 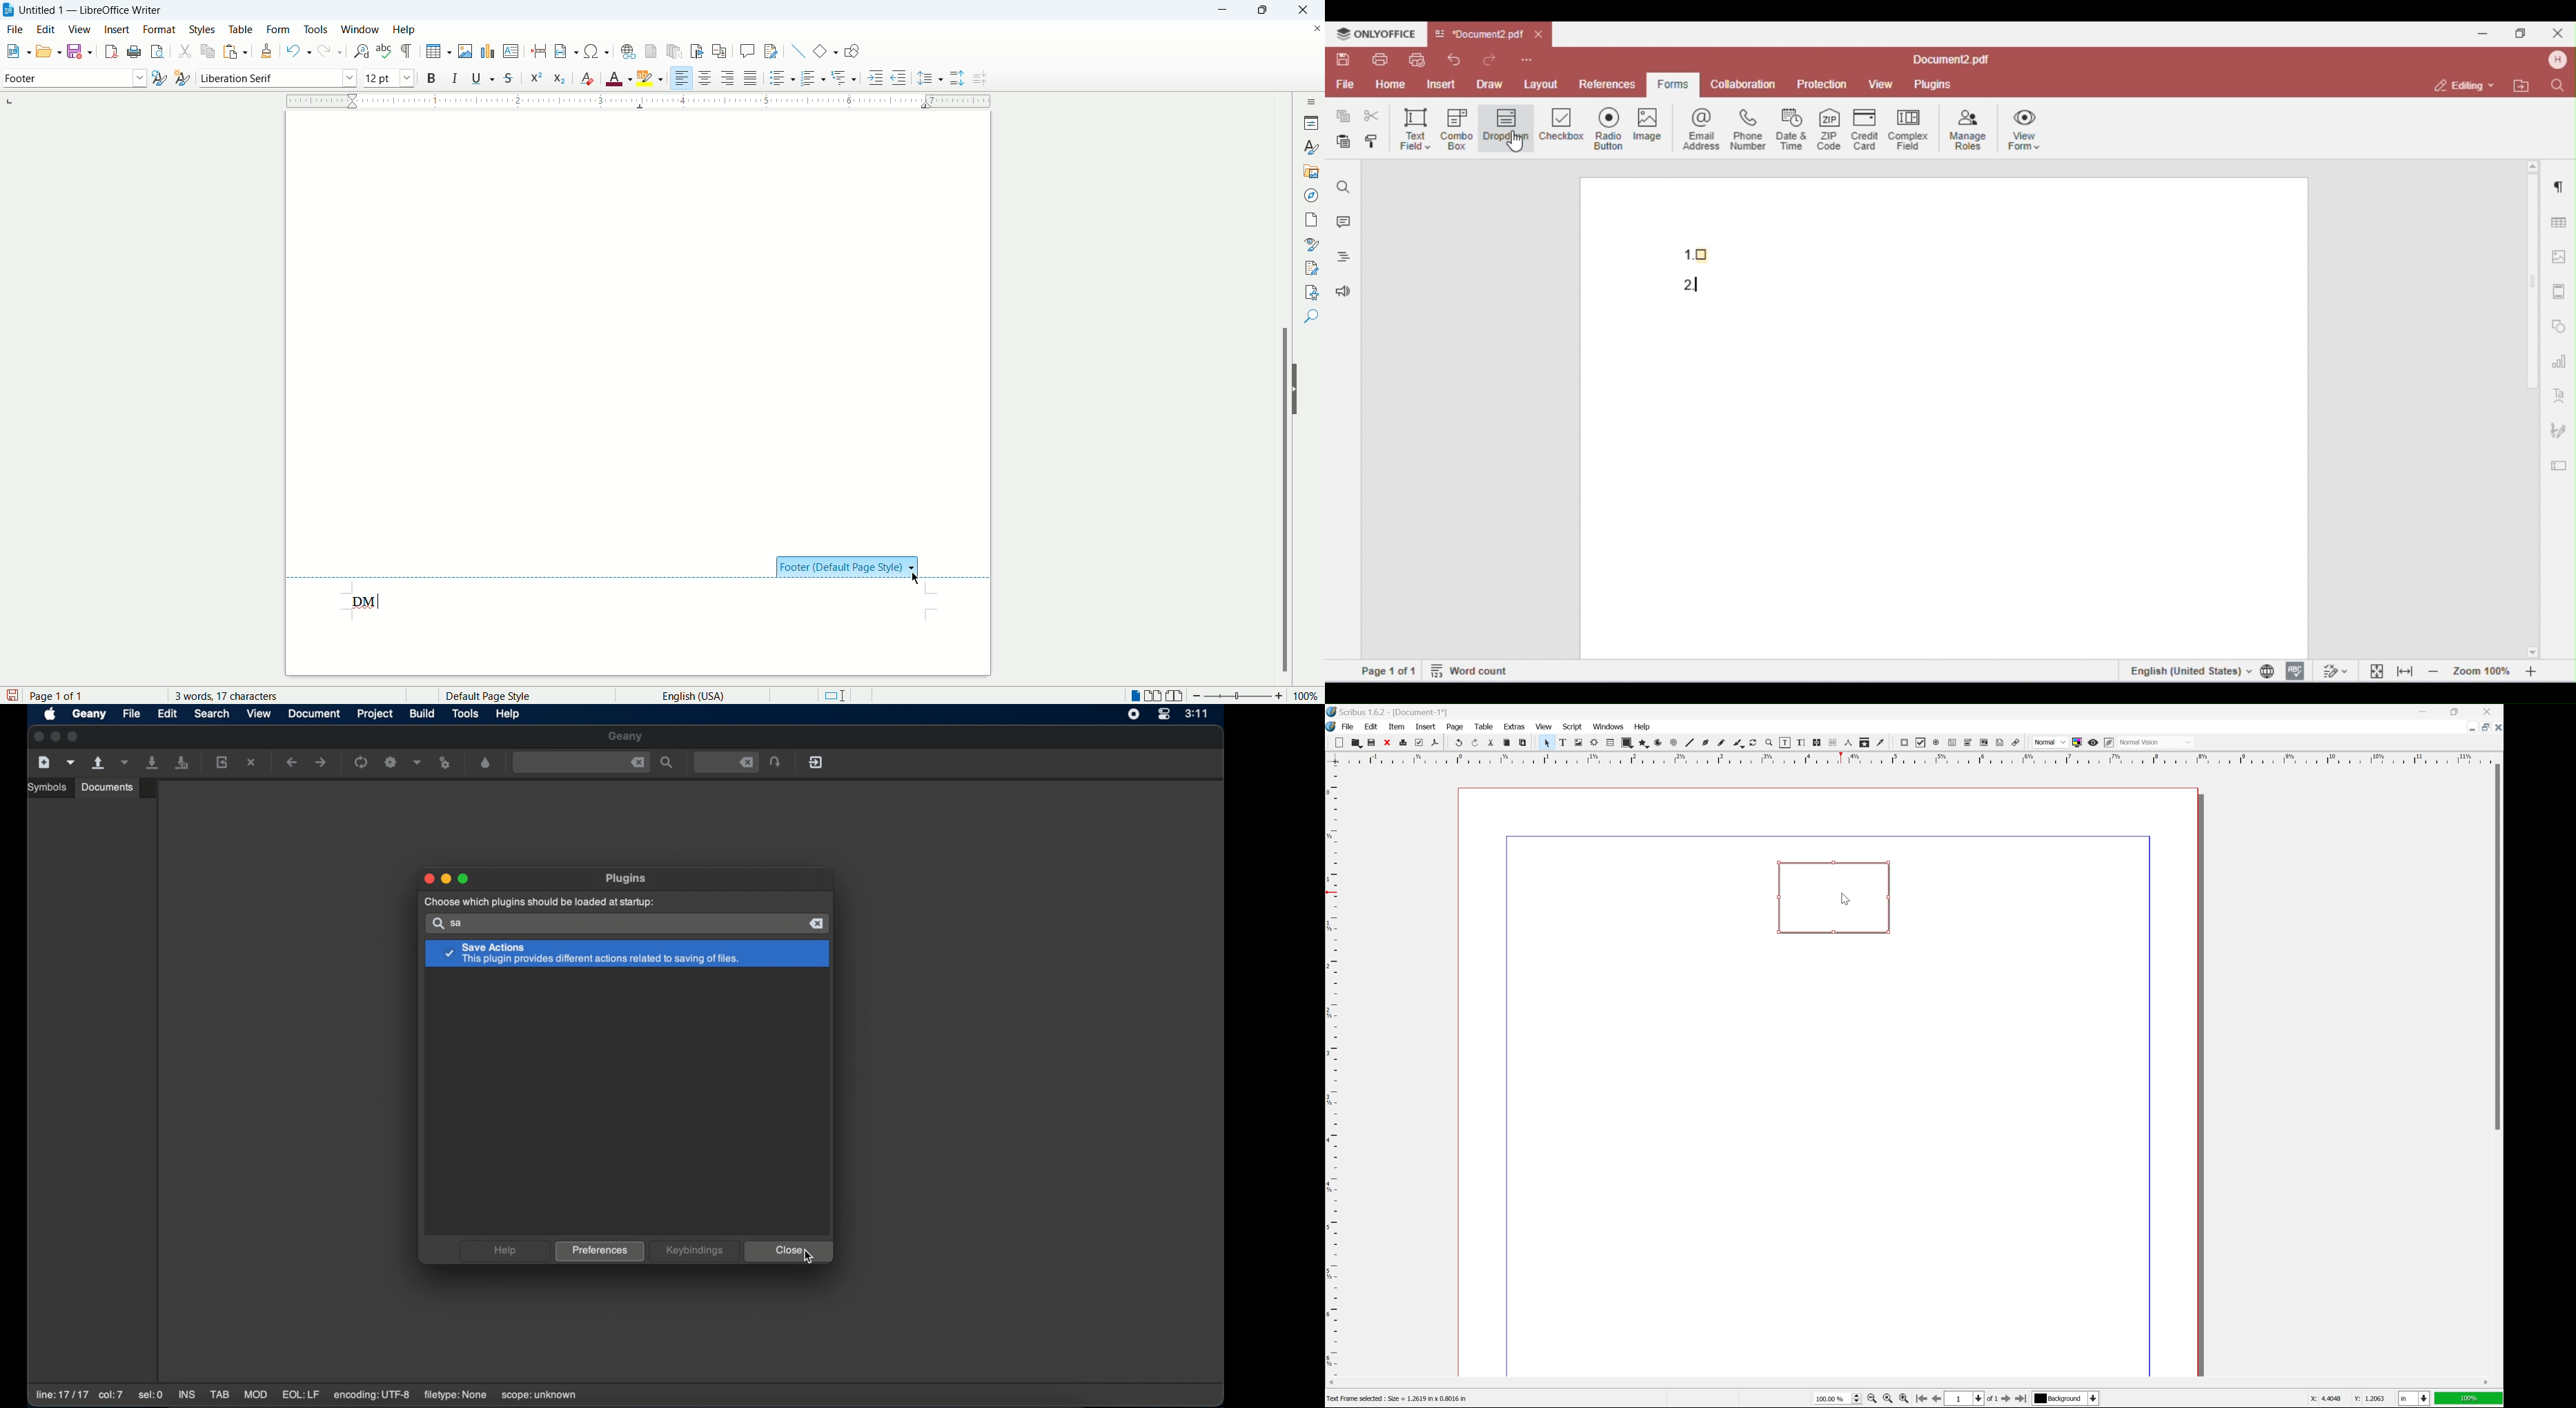 I want to click on update style, so click(x=159, y=79).